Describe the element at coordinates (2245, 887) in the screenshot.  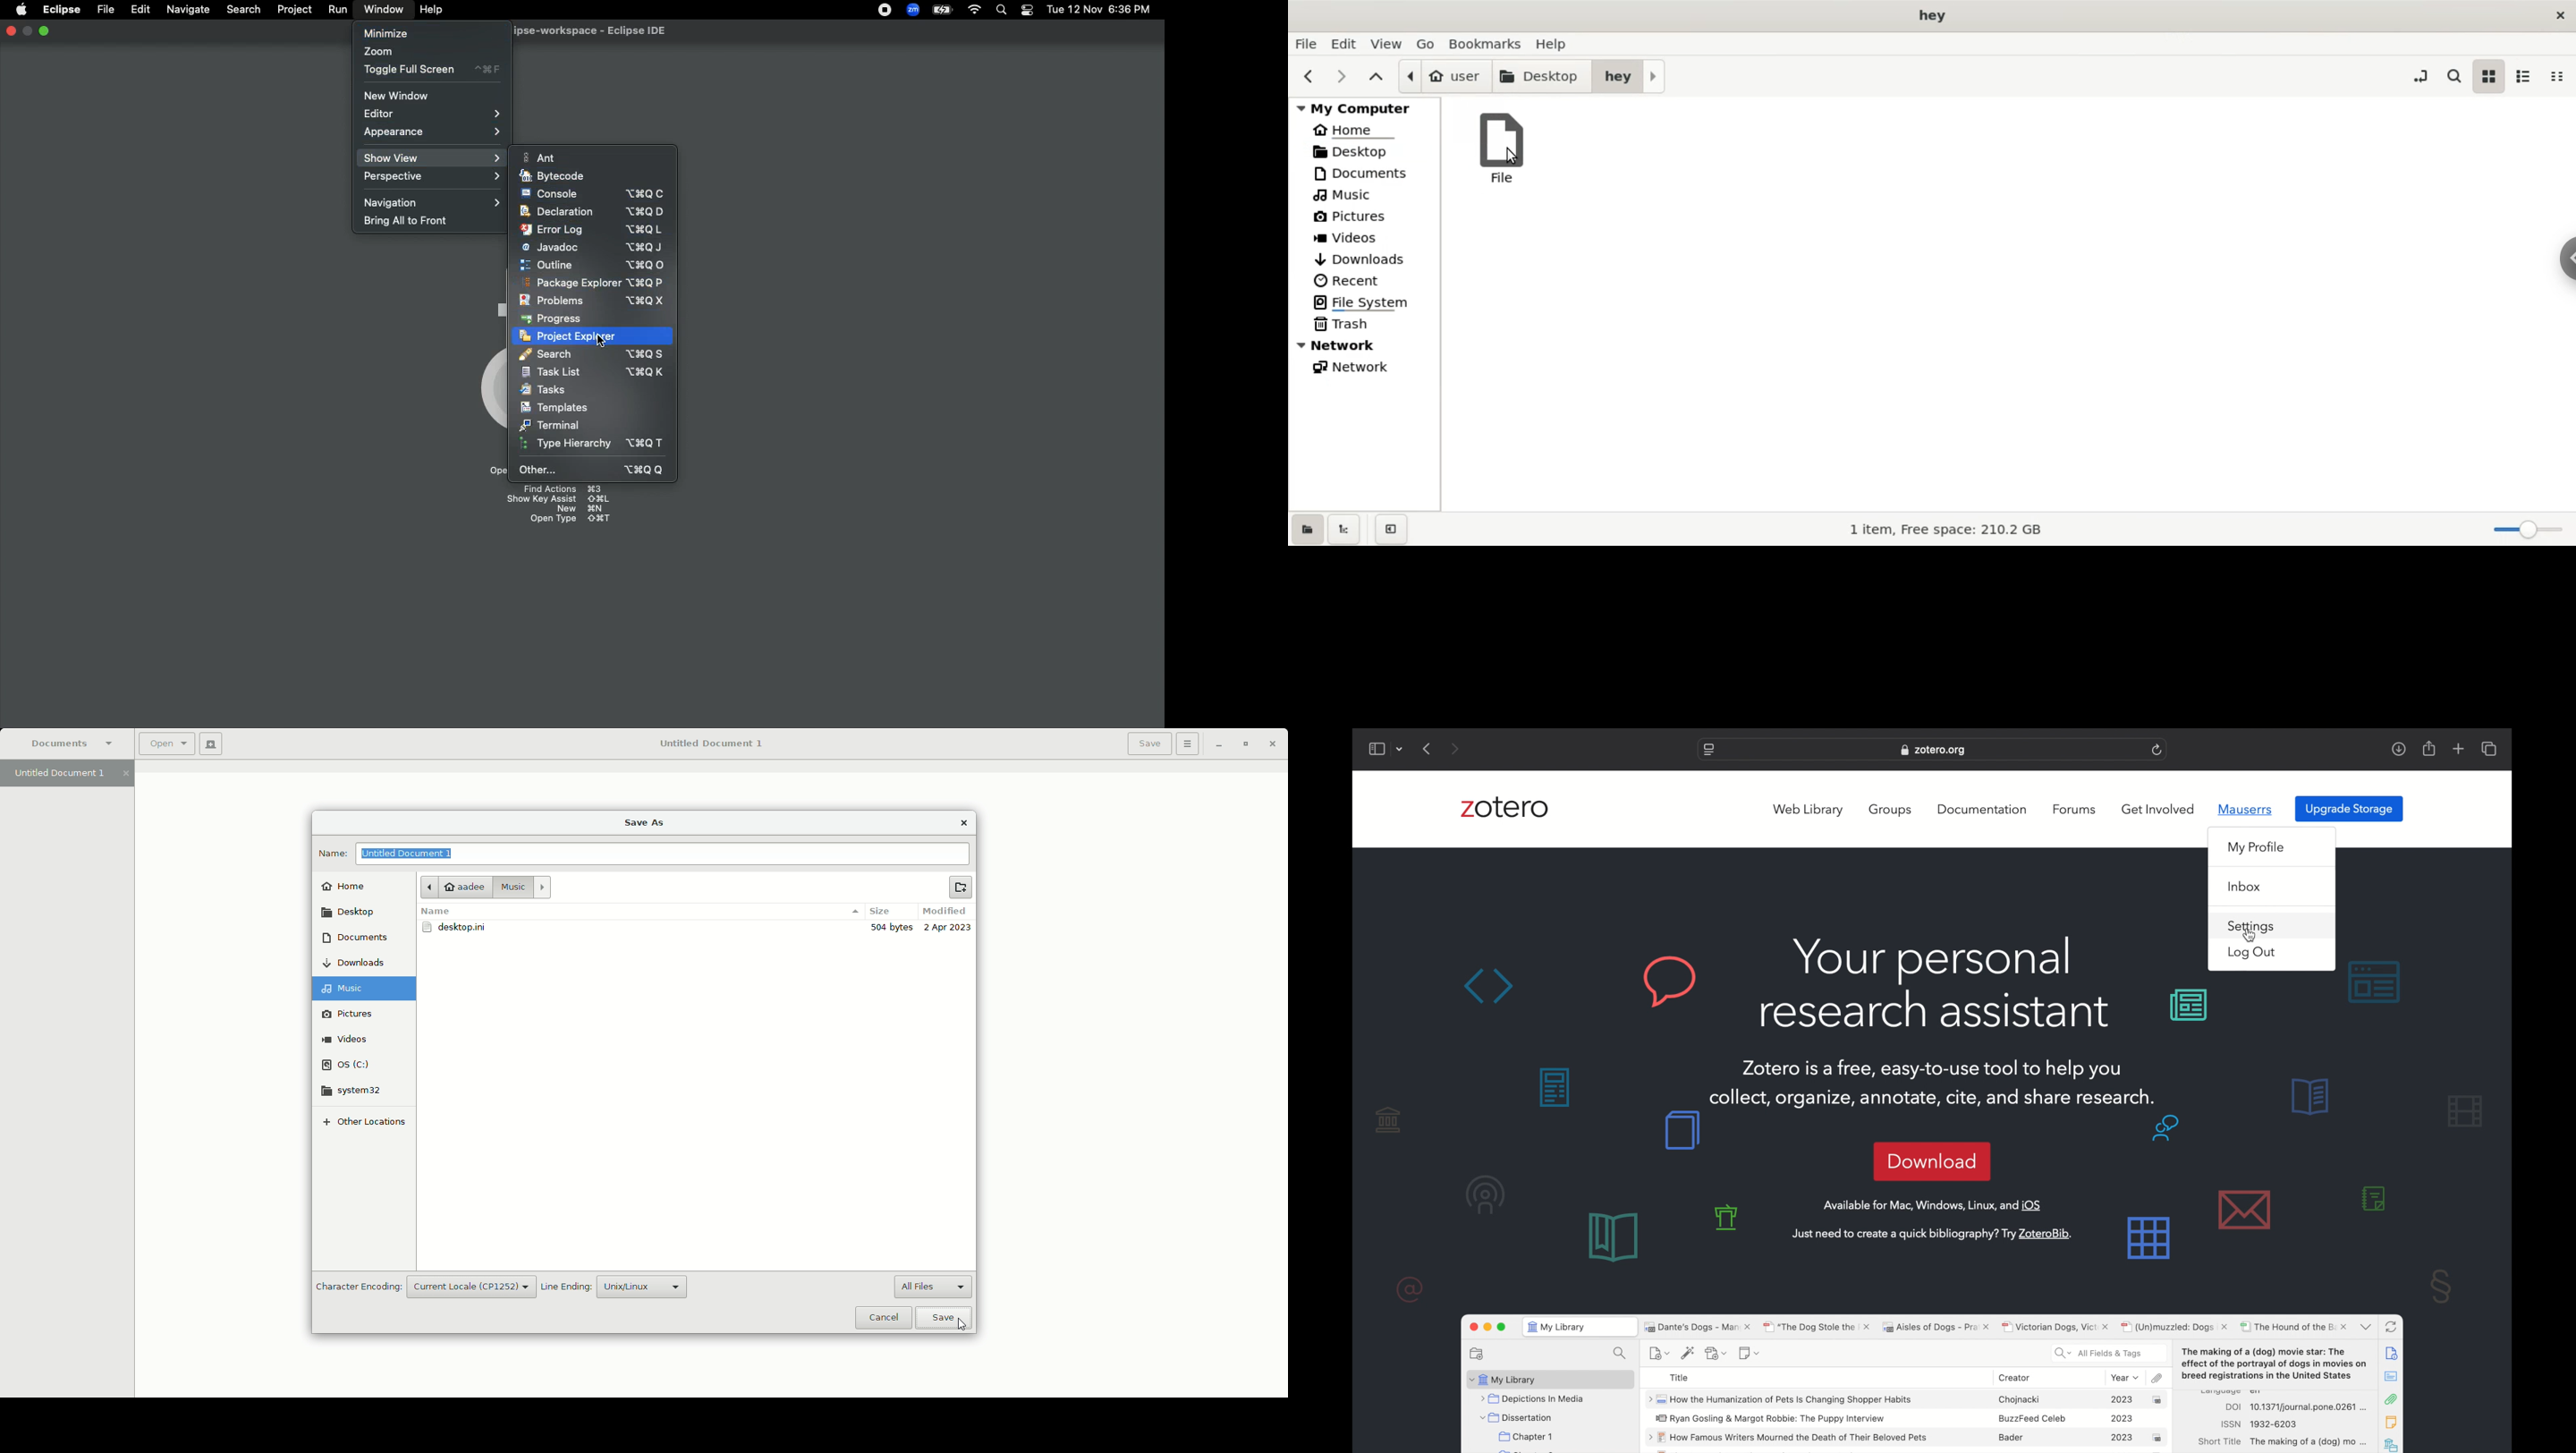
I see `inbox` at that location.